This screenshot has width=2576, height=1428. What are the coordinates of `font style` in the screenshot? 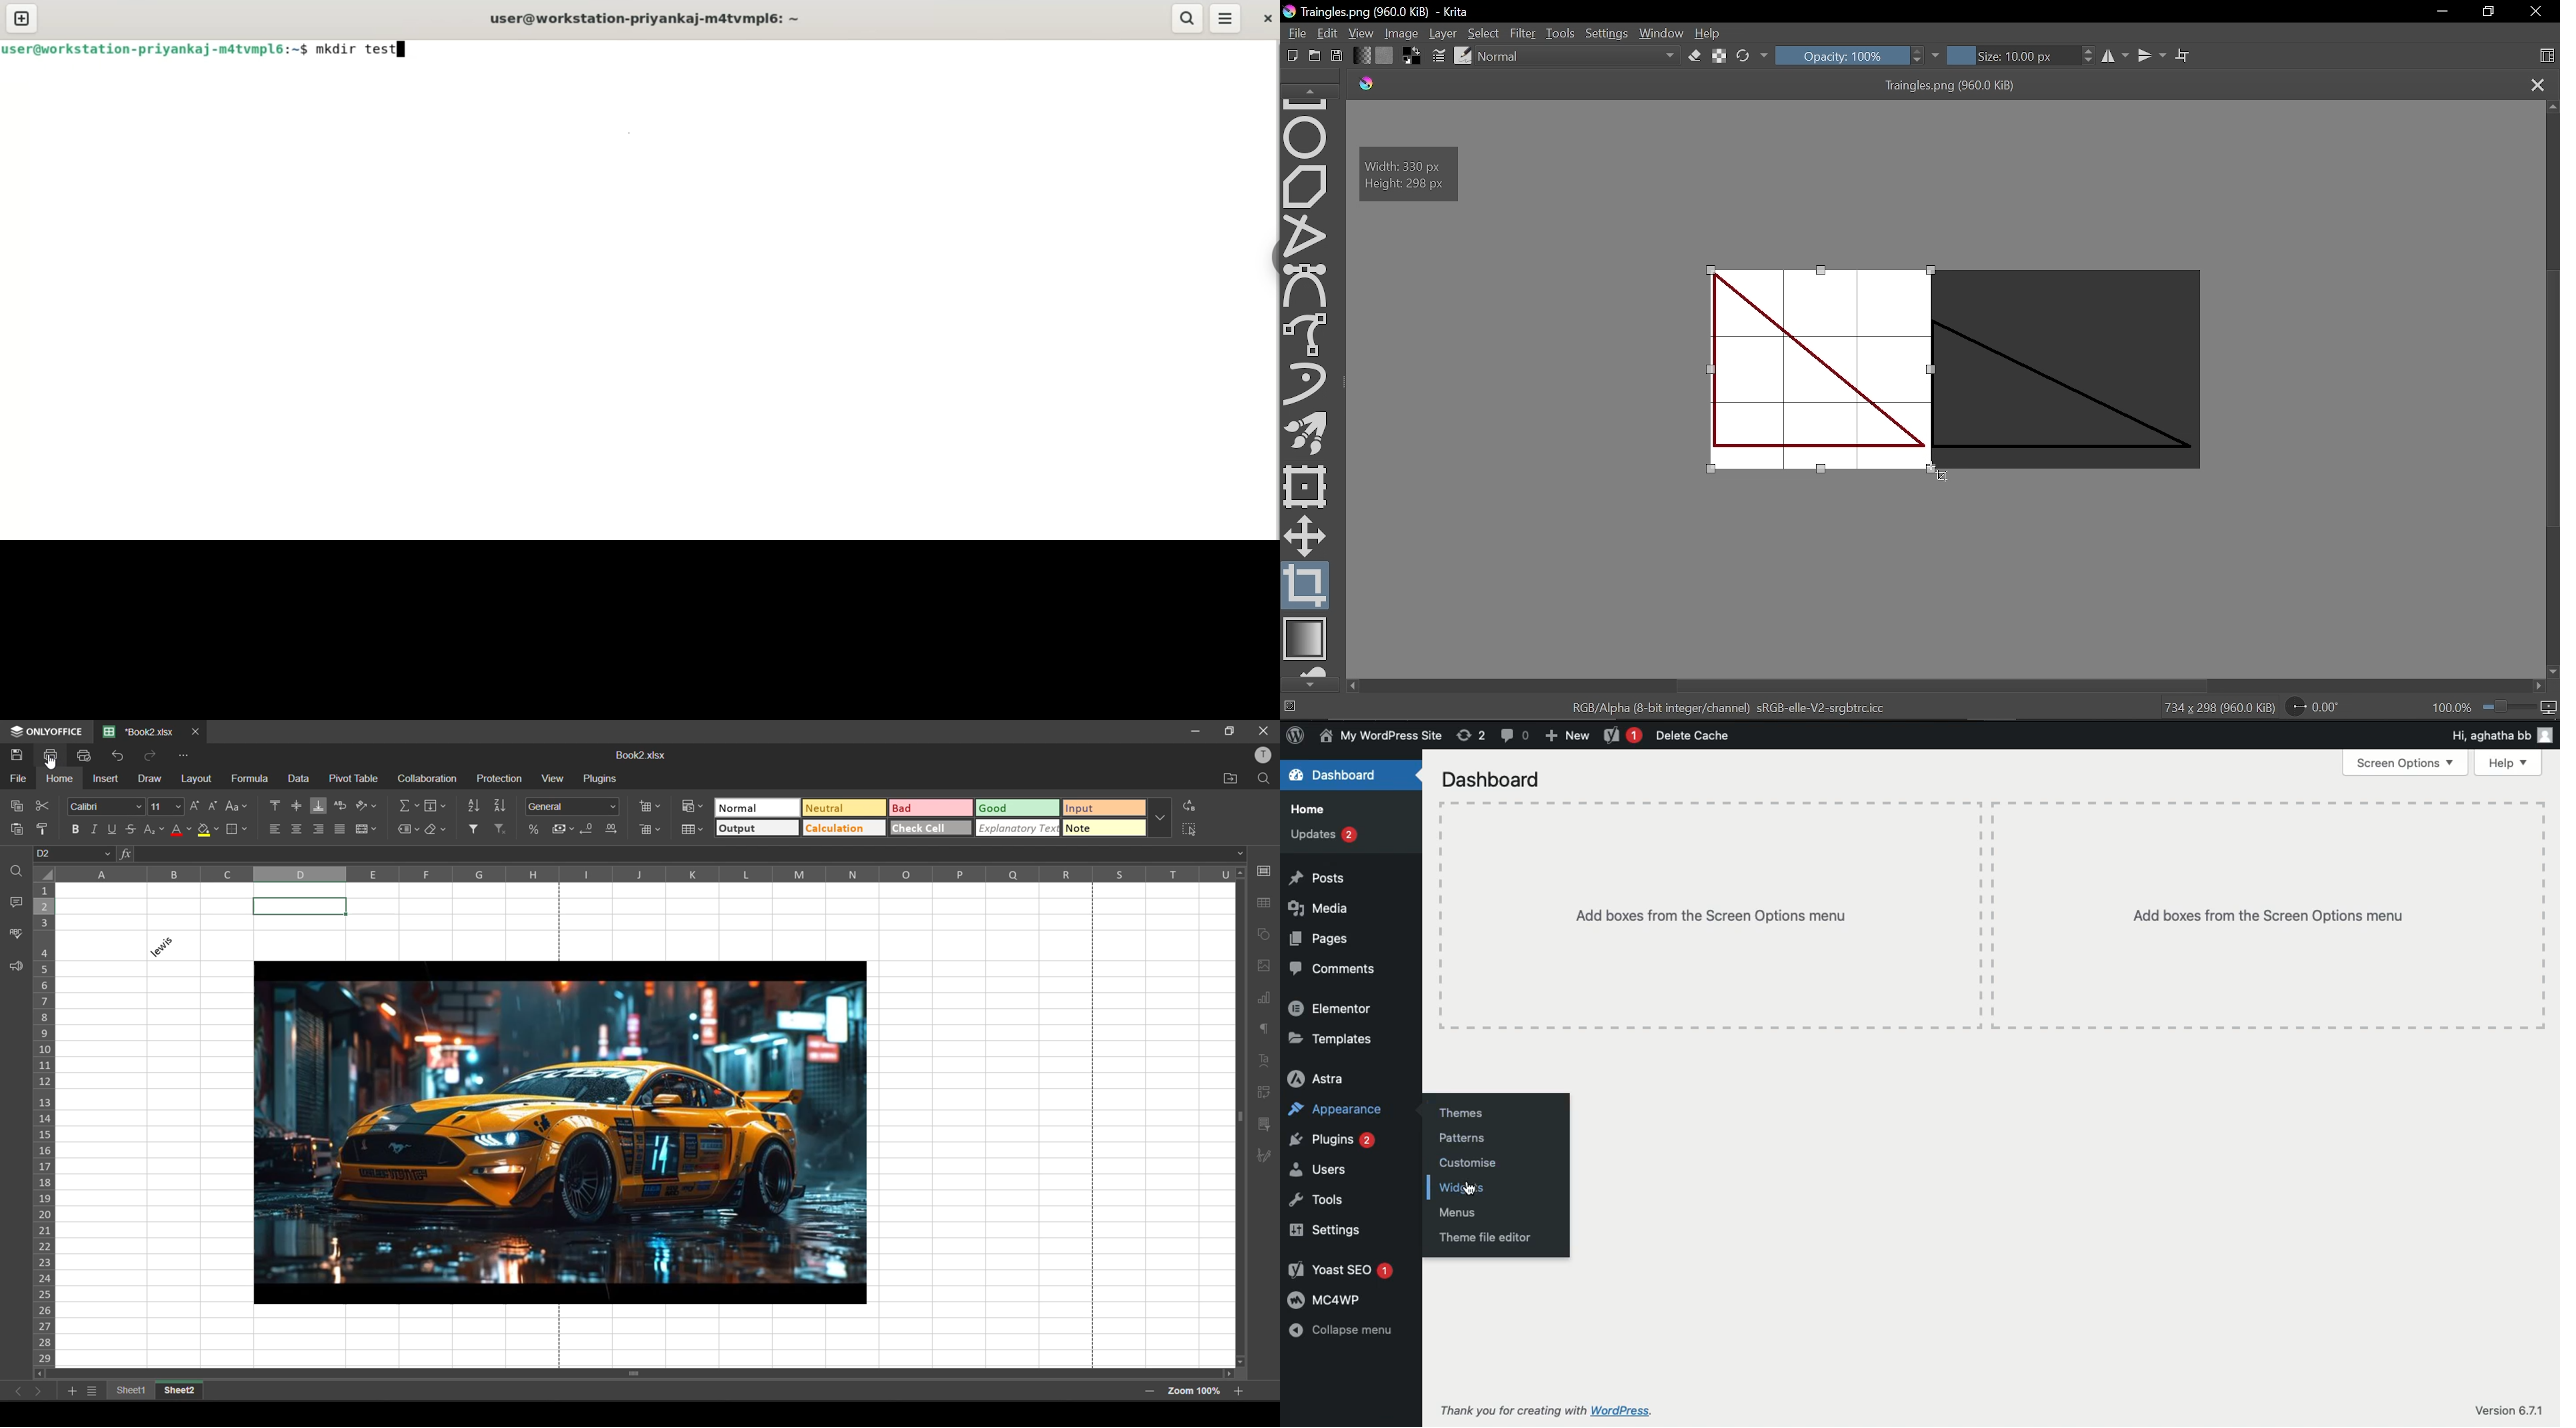 It's located at (107, 806).